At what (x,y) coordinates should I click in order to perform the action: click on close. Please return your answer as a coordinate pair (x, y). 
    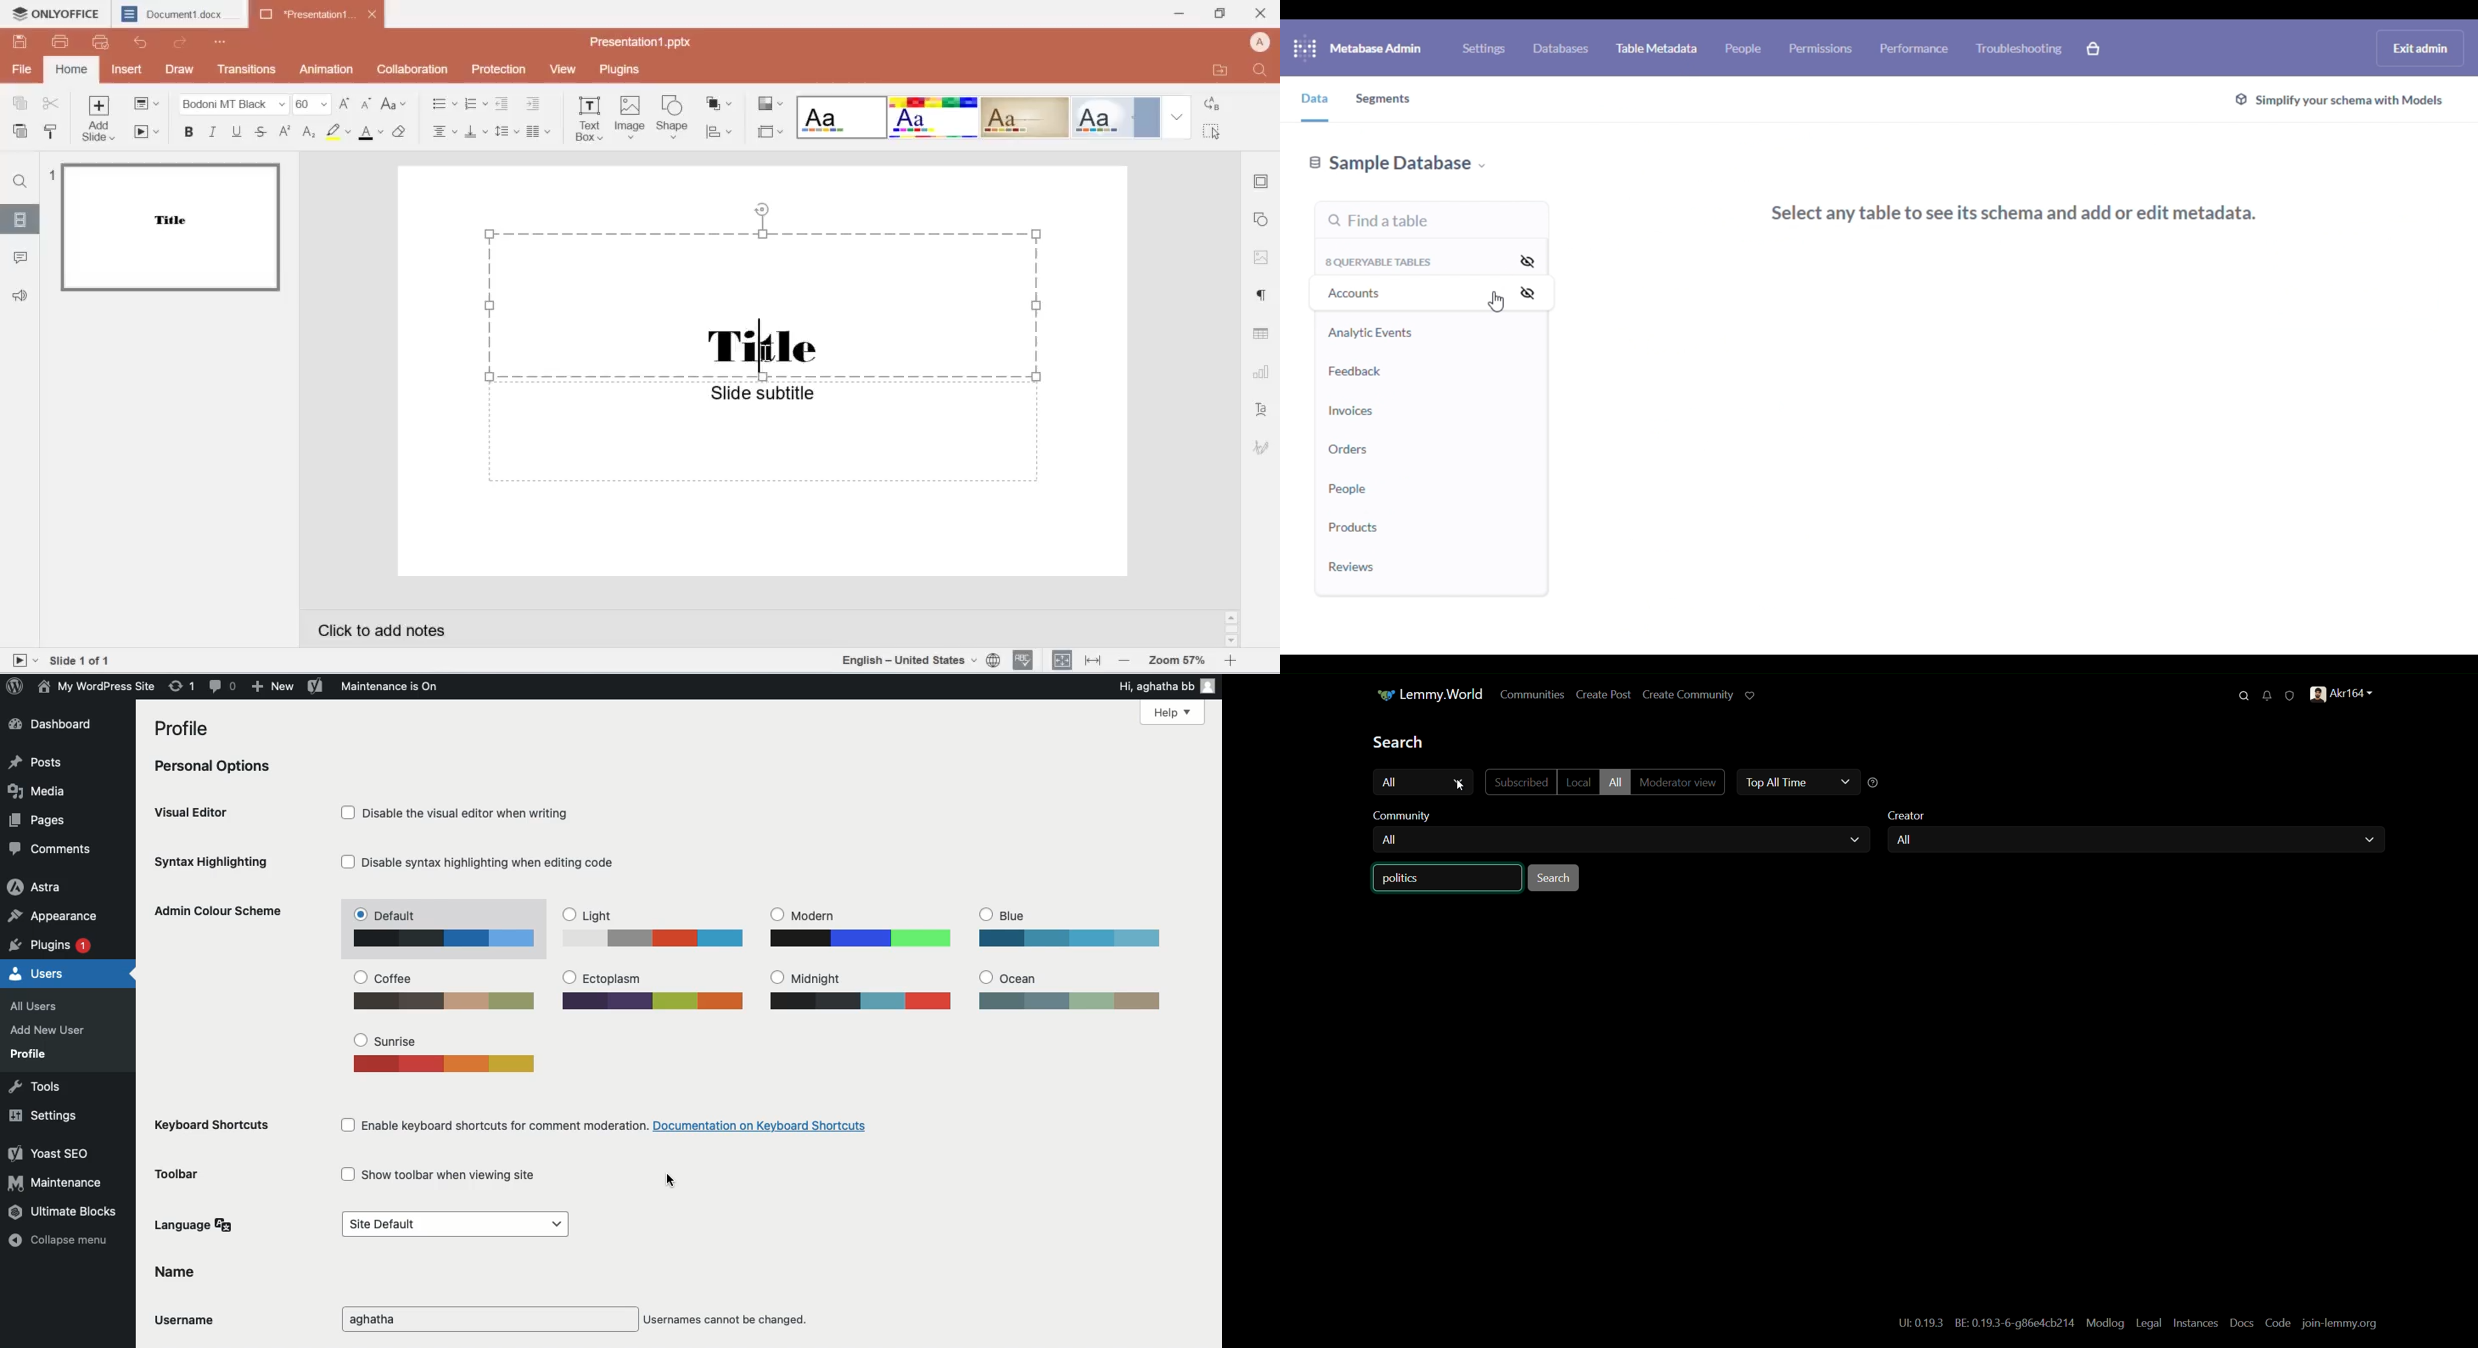
    Looking at the image, I should click on (1262, 11).